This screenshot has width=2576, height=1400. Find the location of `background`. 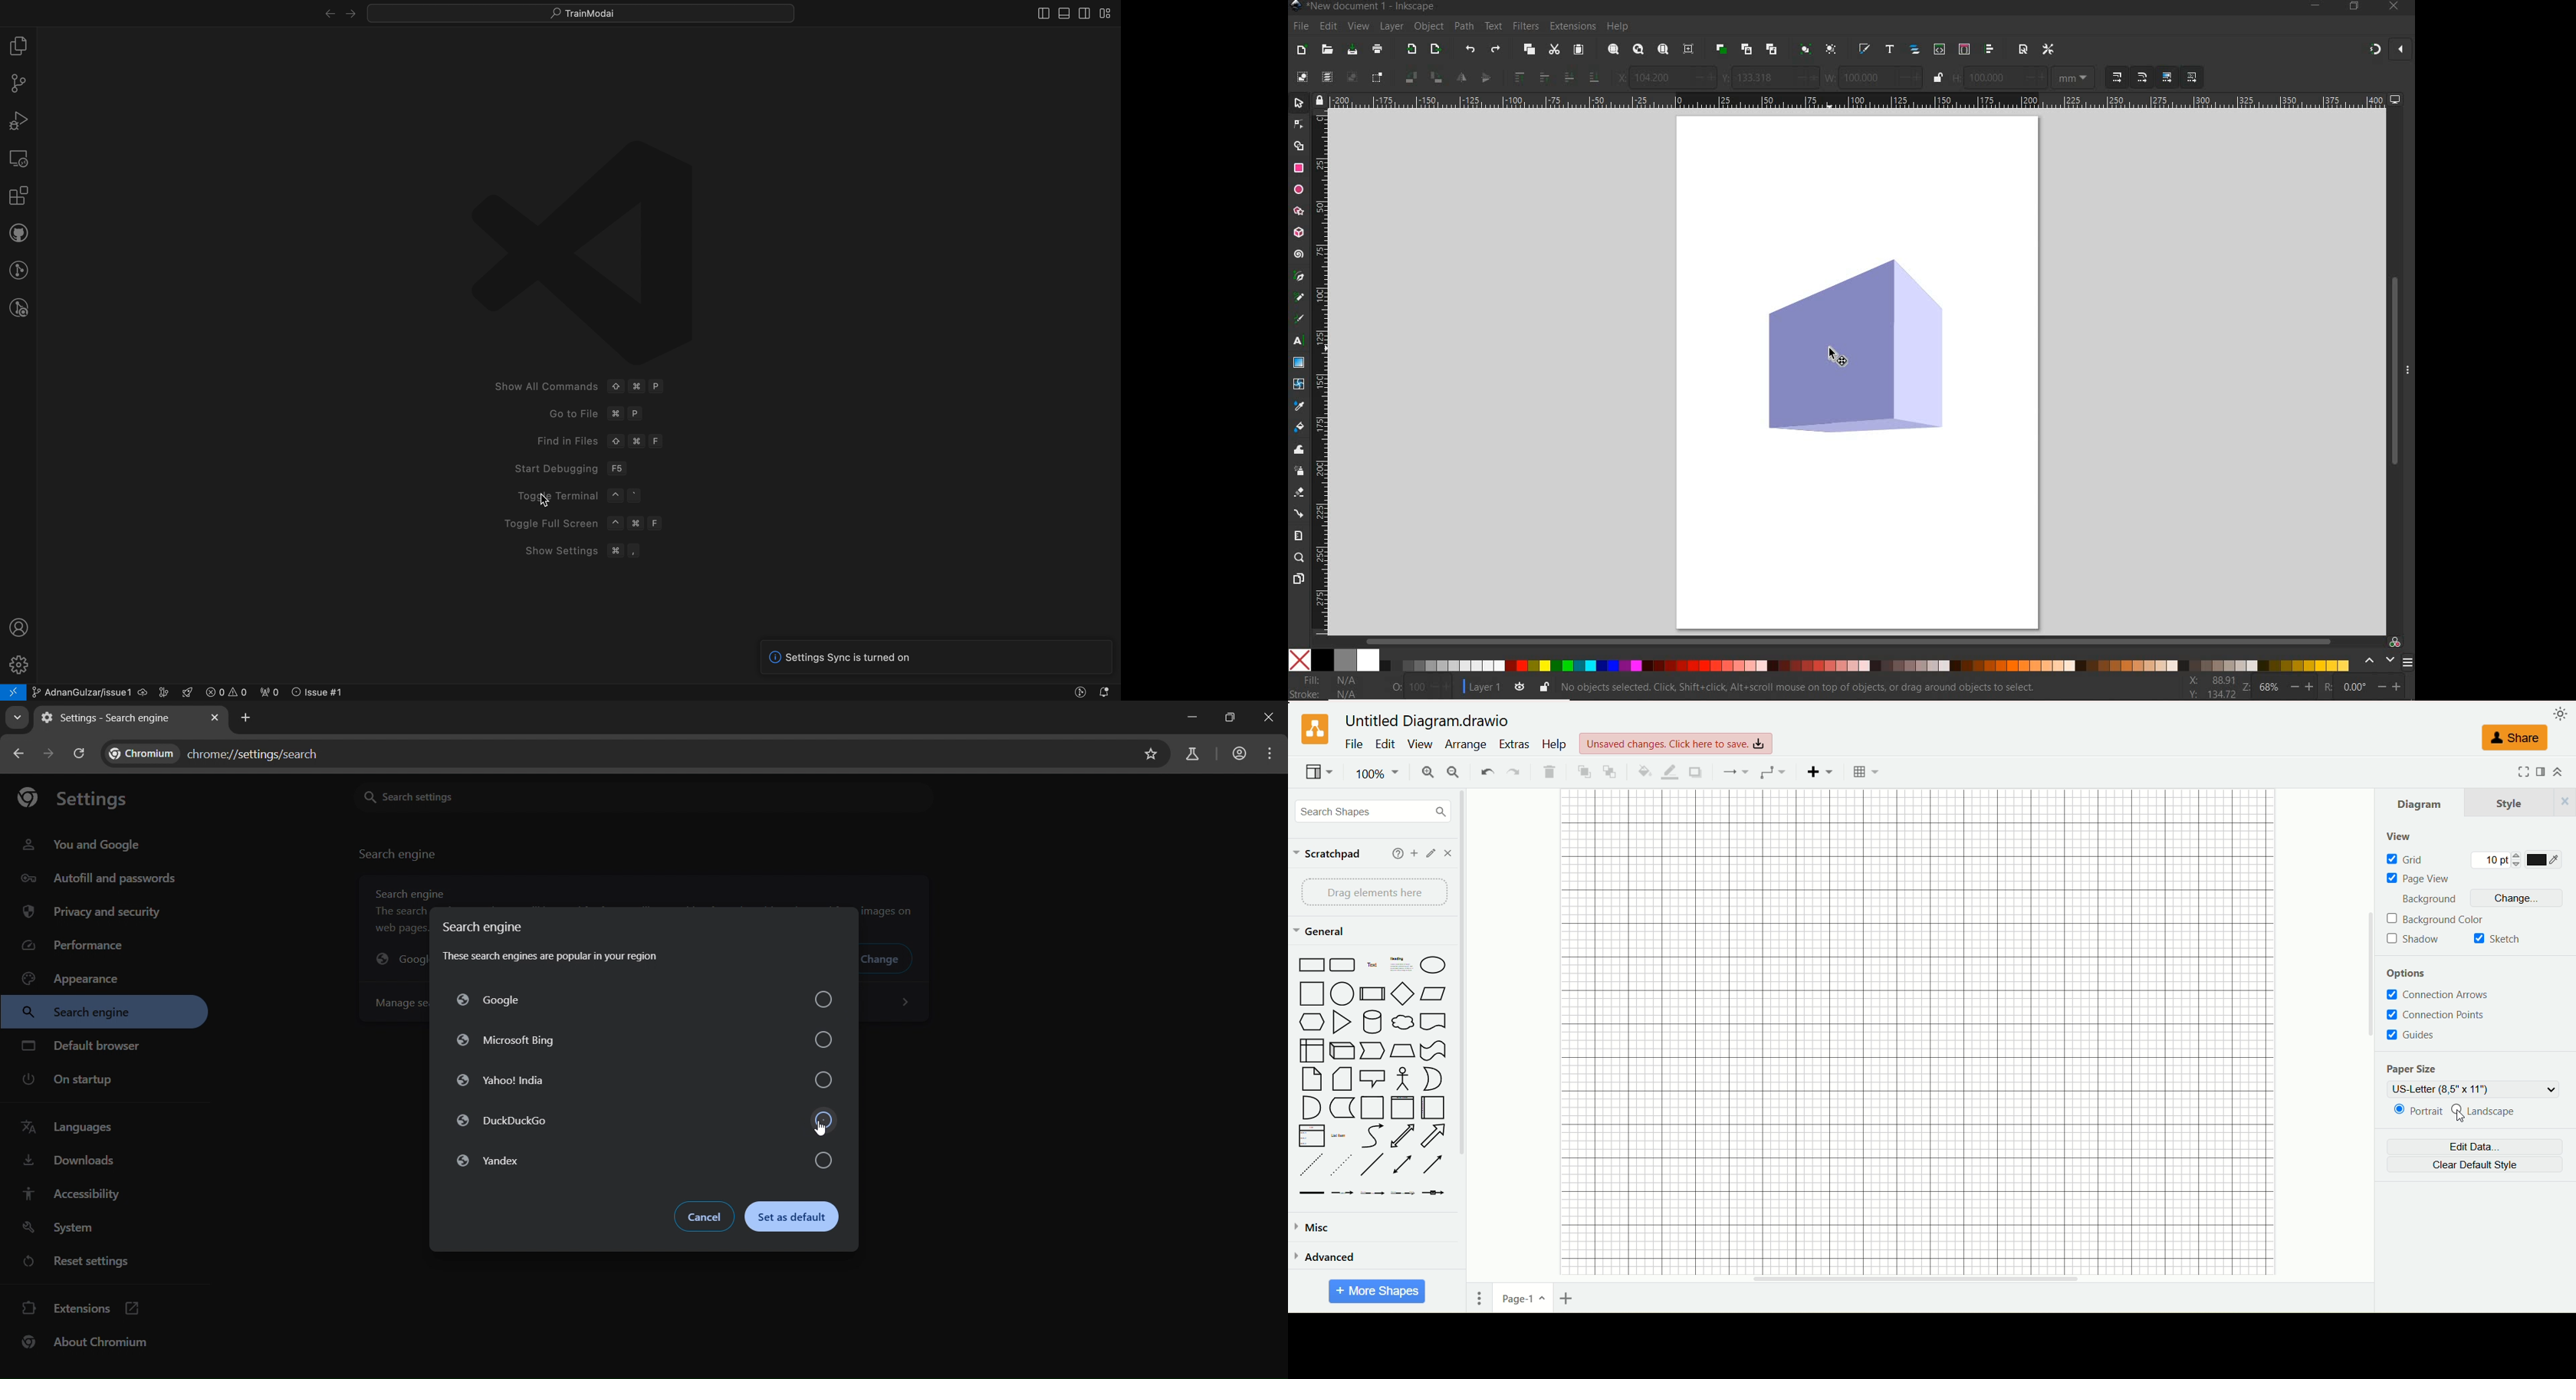

background is located at coordinates (2426, 899).